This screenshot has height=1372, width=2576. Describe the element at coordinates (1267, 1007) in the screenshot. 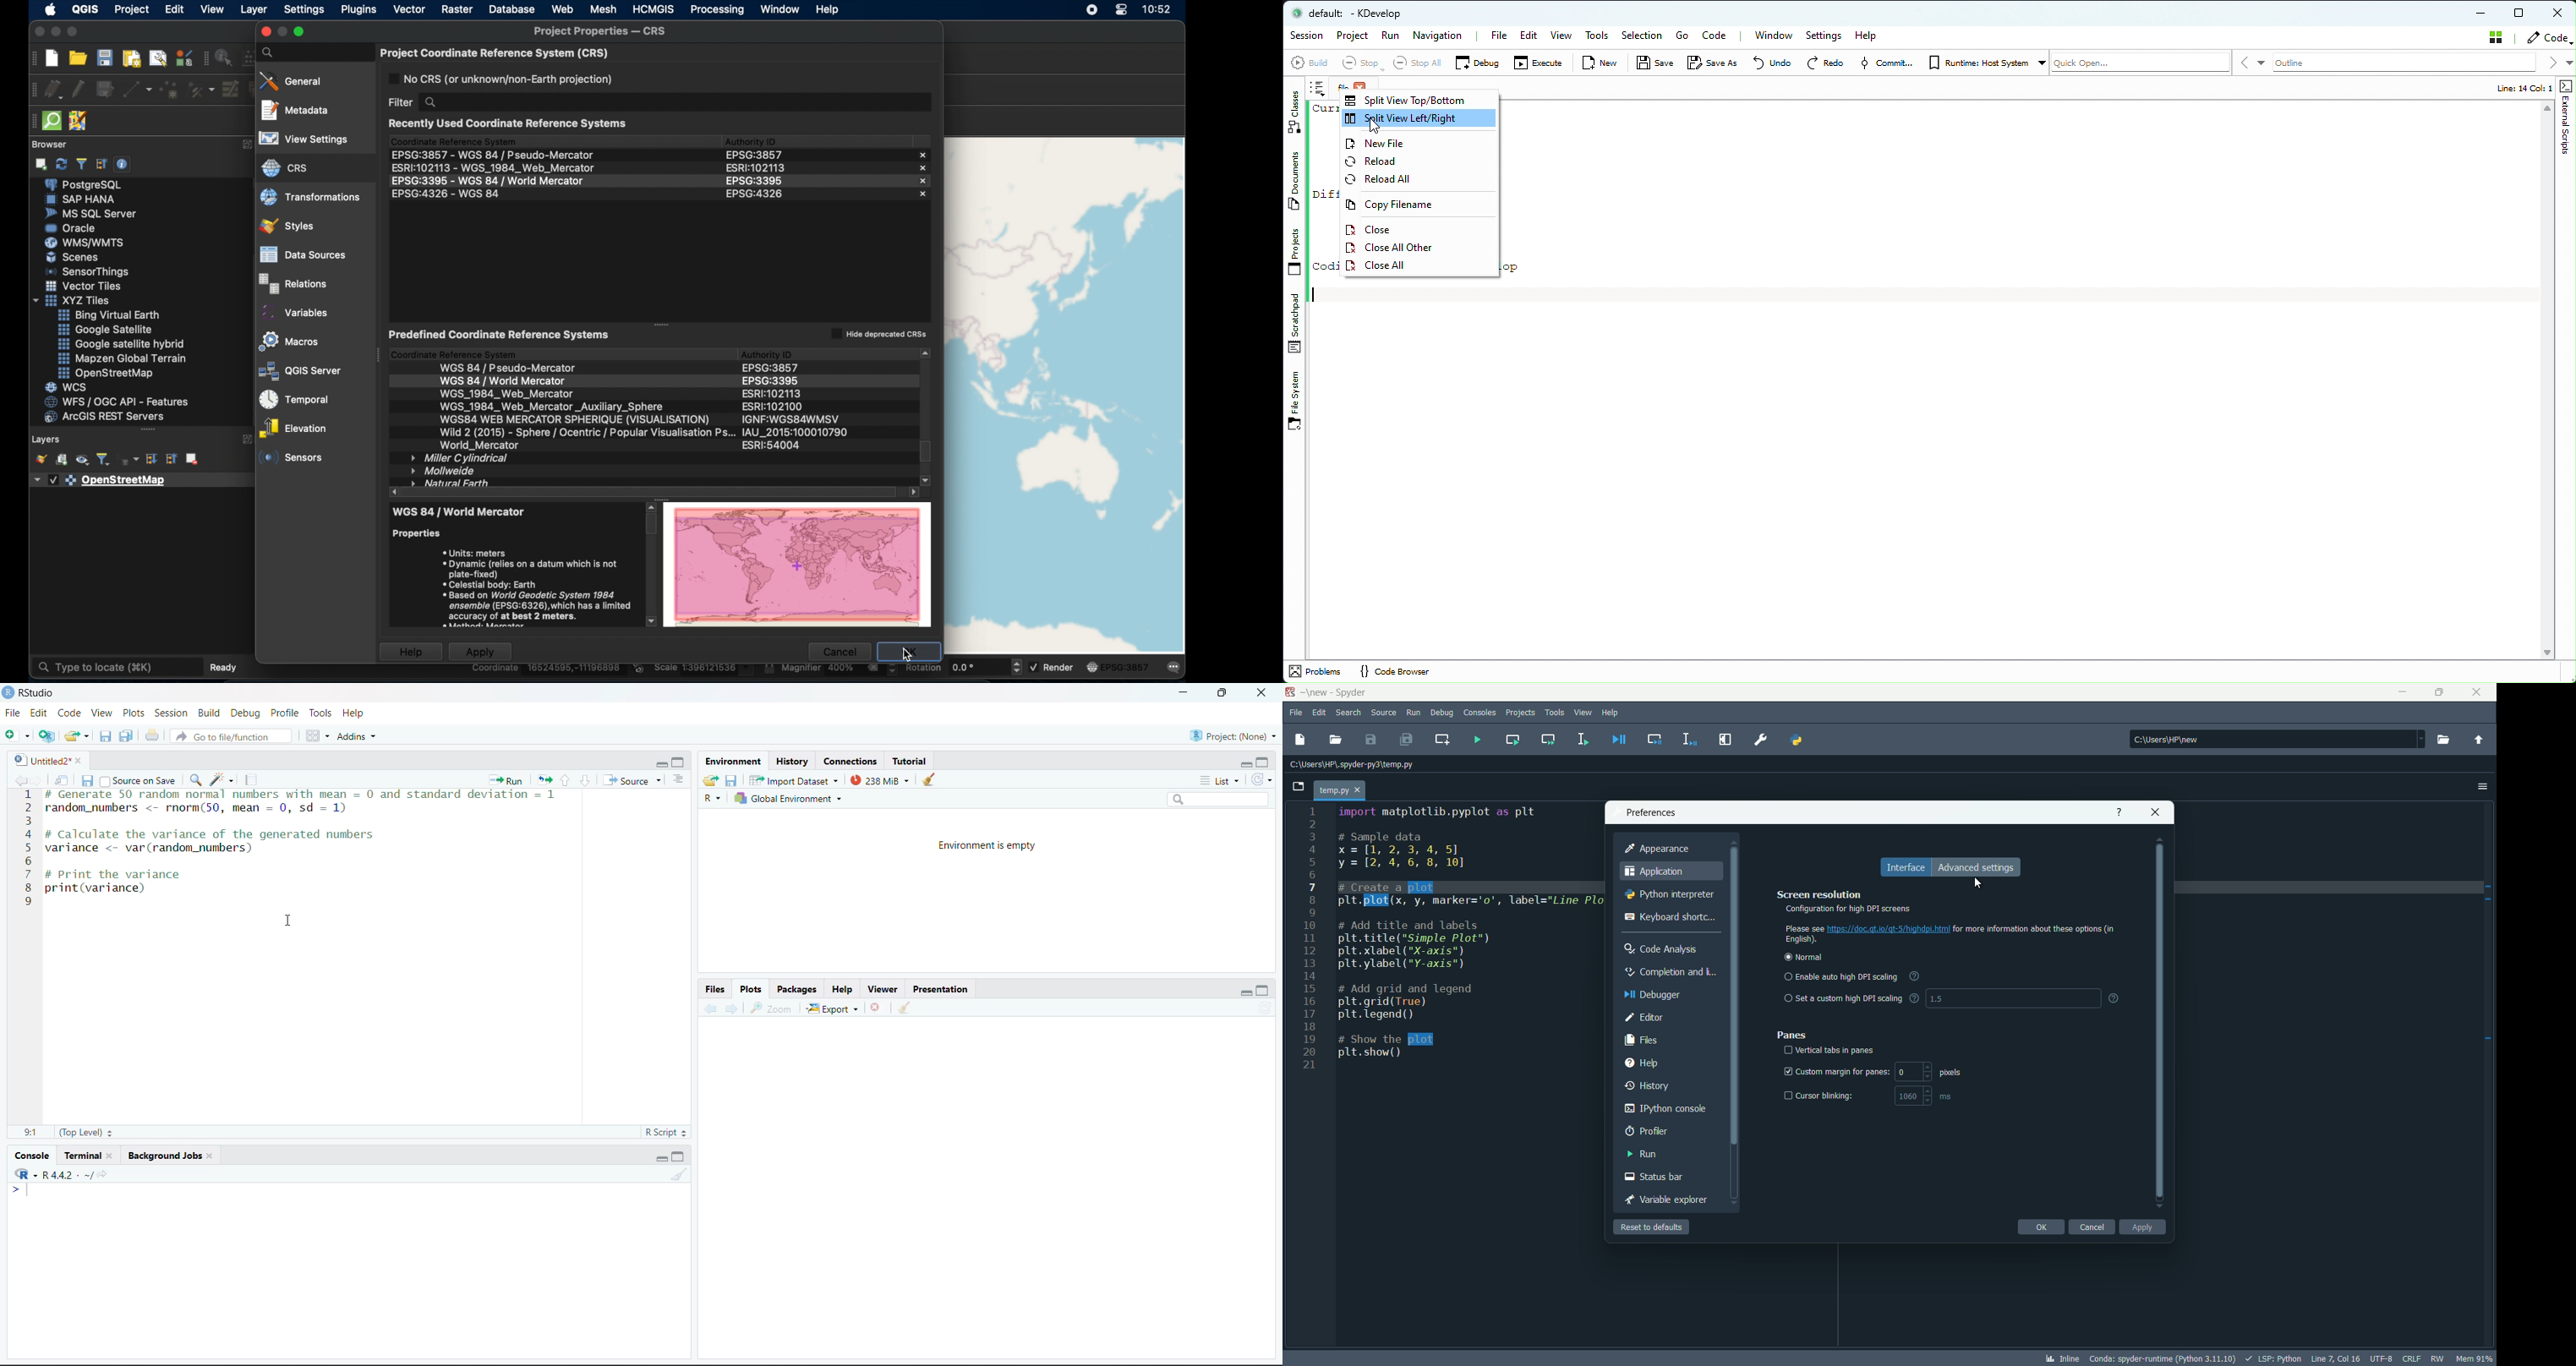

I see `refresh` at that location.